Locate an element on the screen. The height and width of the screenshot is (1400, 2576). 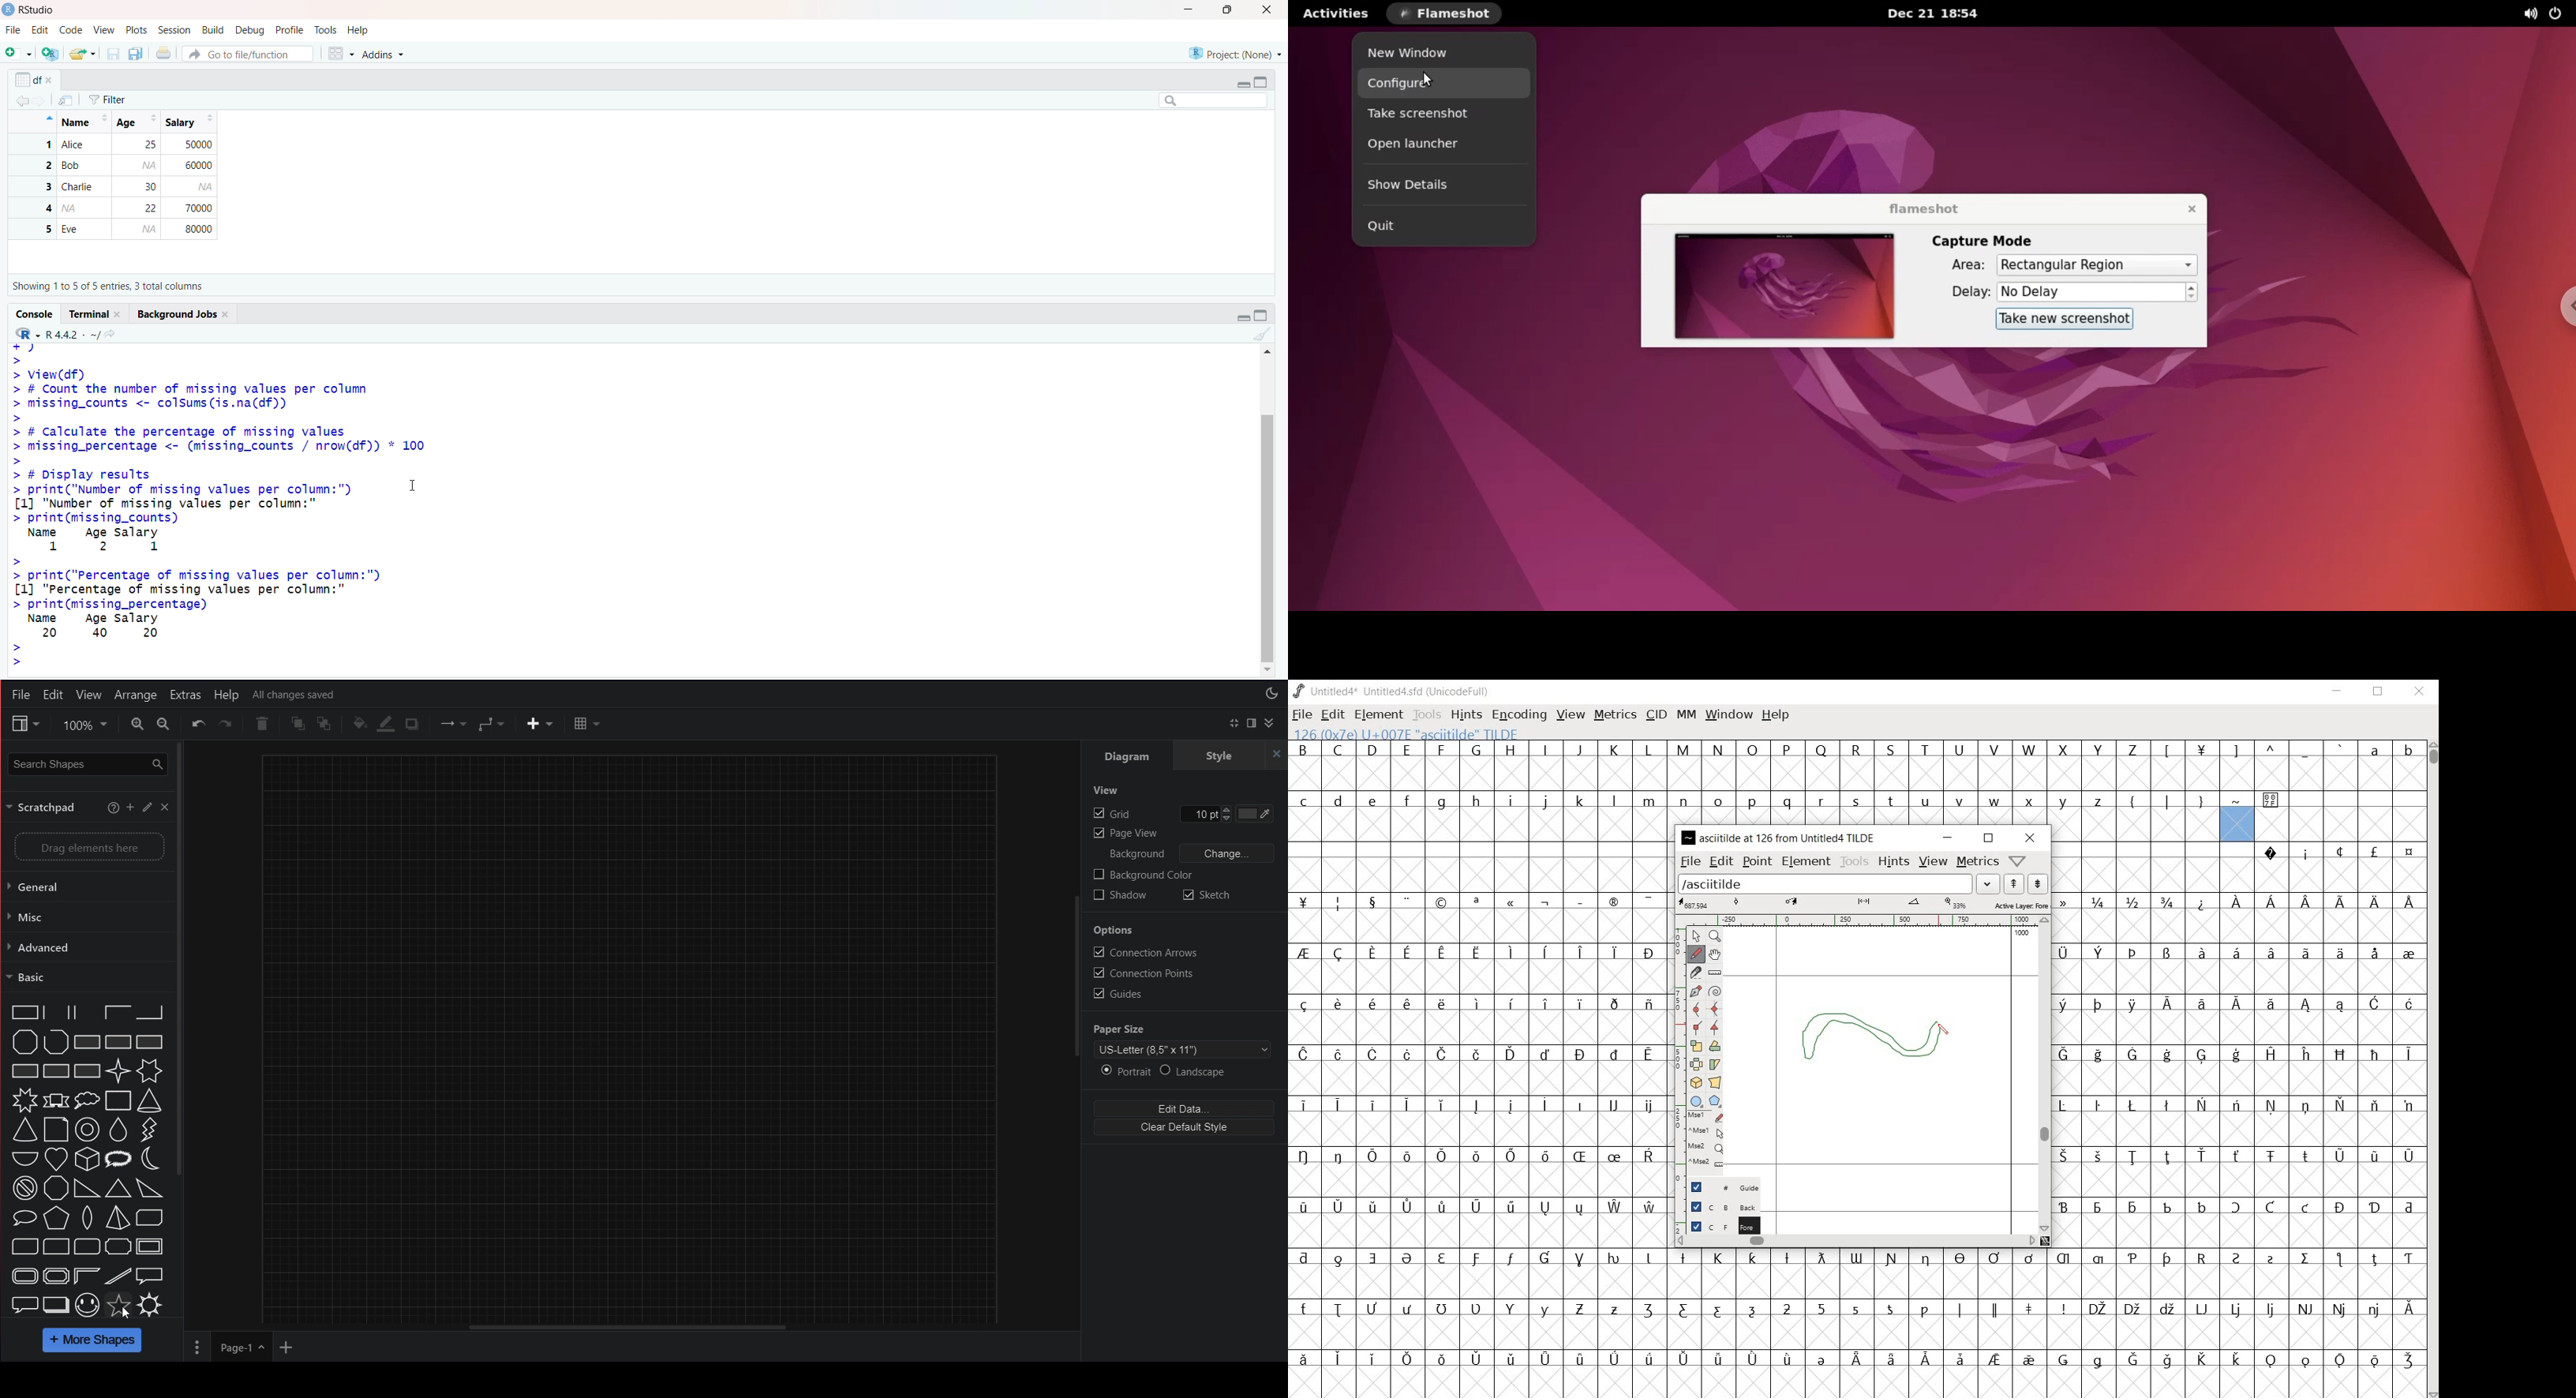
half circle is located at coordinates (25, 1158).